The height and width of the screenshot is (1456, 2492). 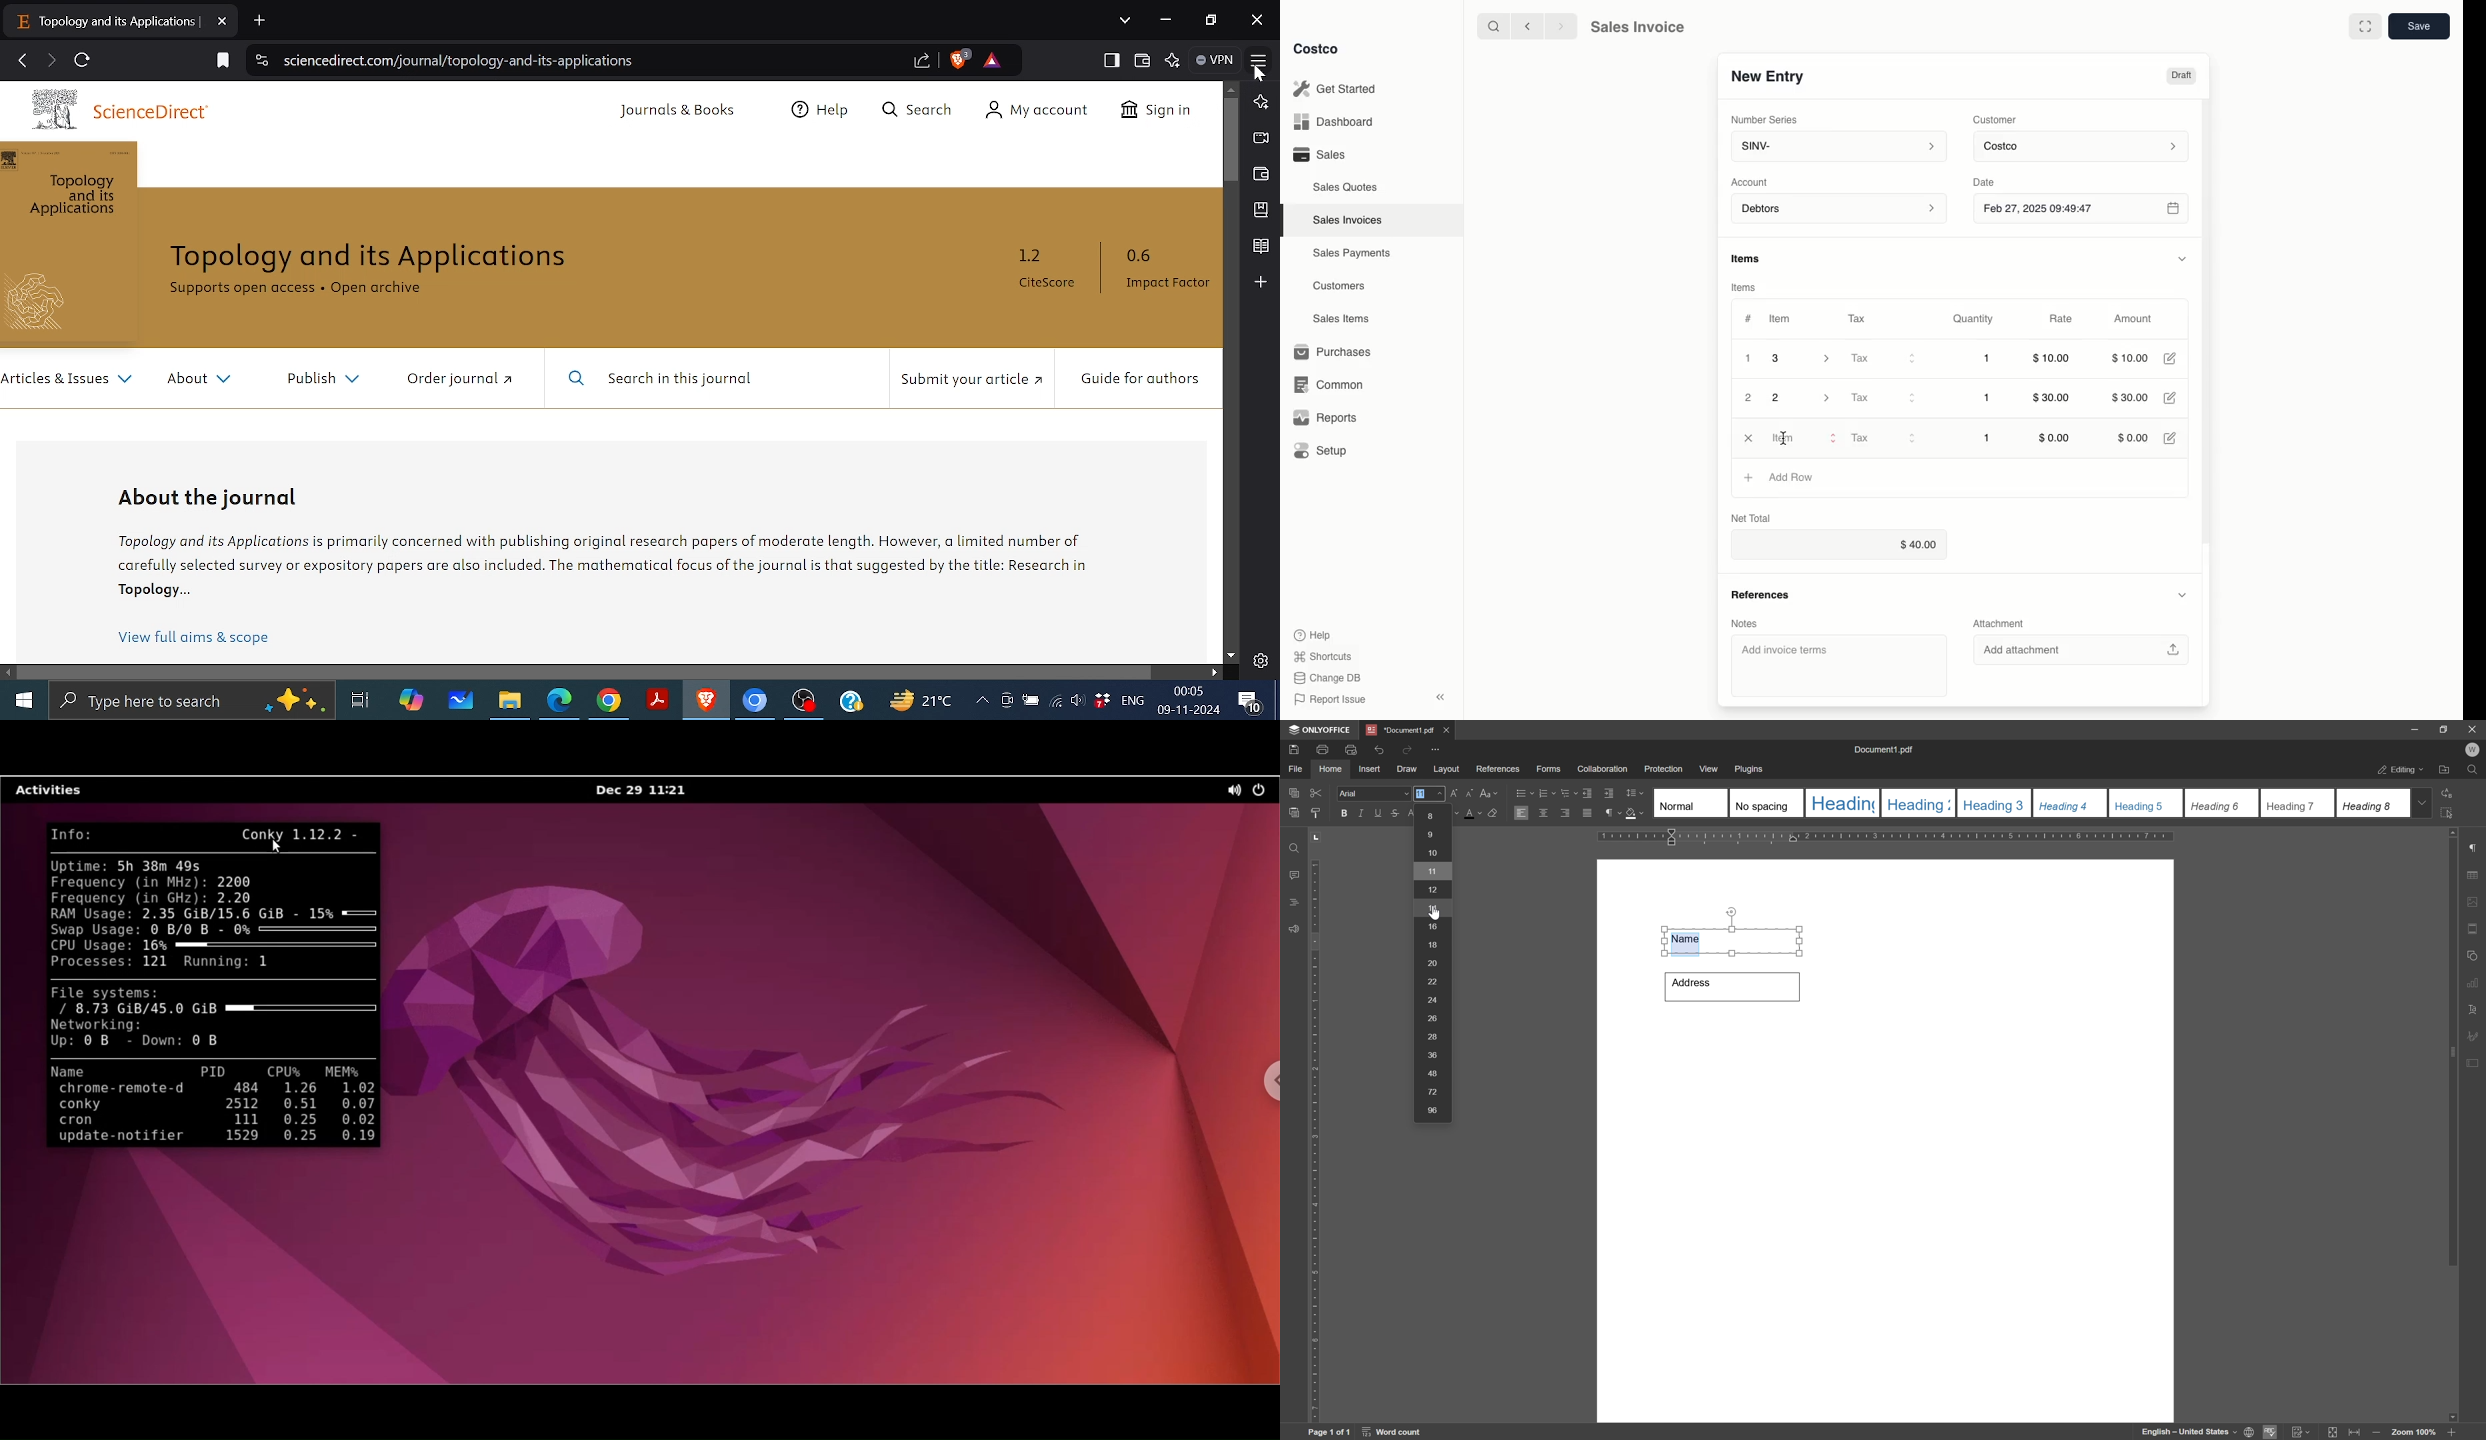 I want to click on decrease indent, so click(x=1586, y=792).